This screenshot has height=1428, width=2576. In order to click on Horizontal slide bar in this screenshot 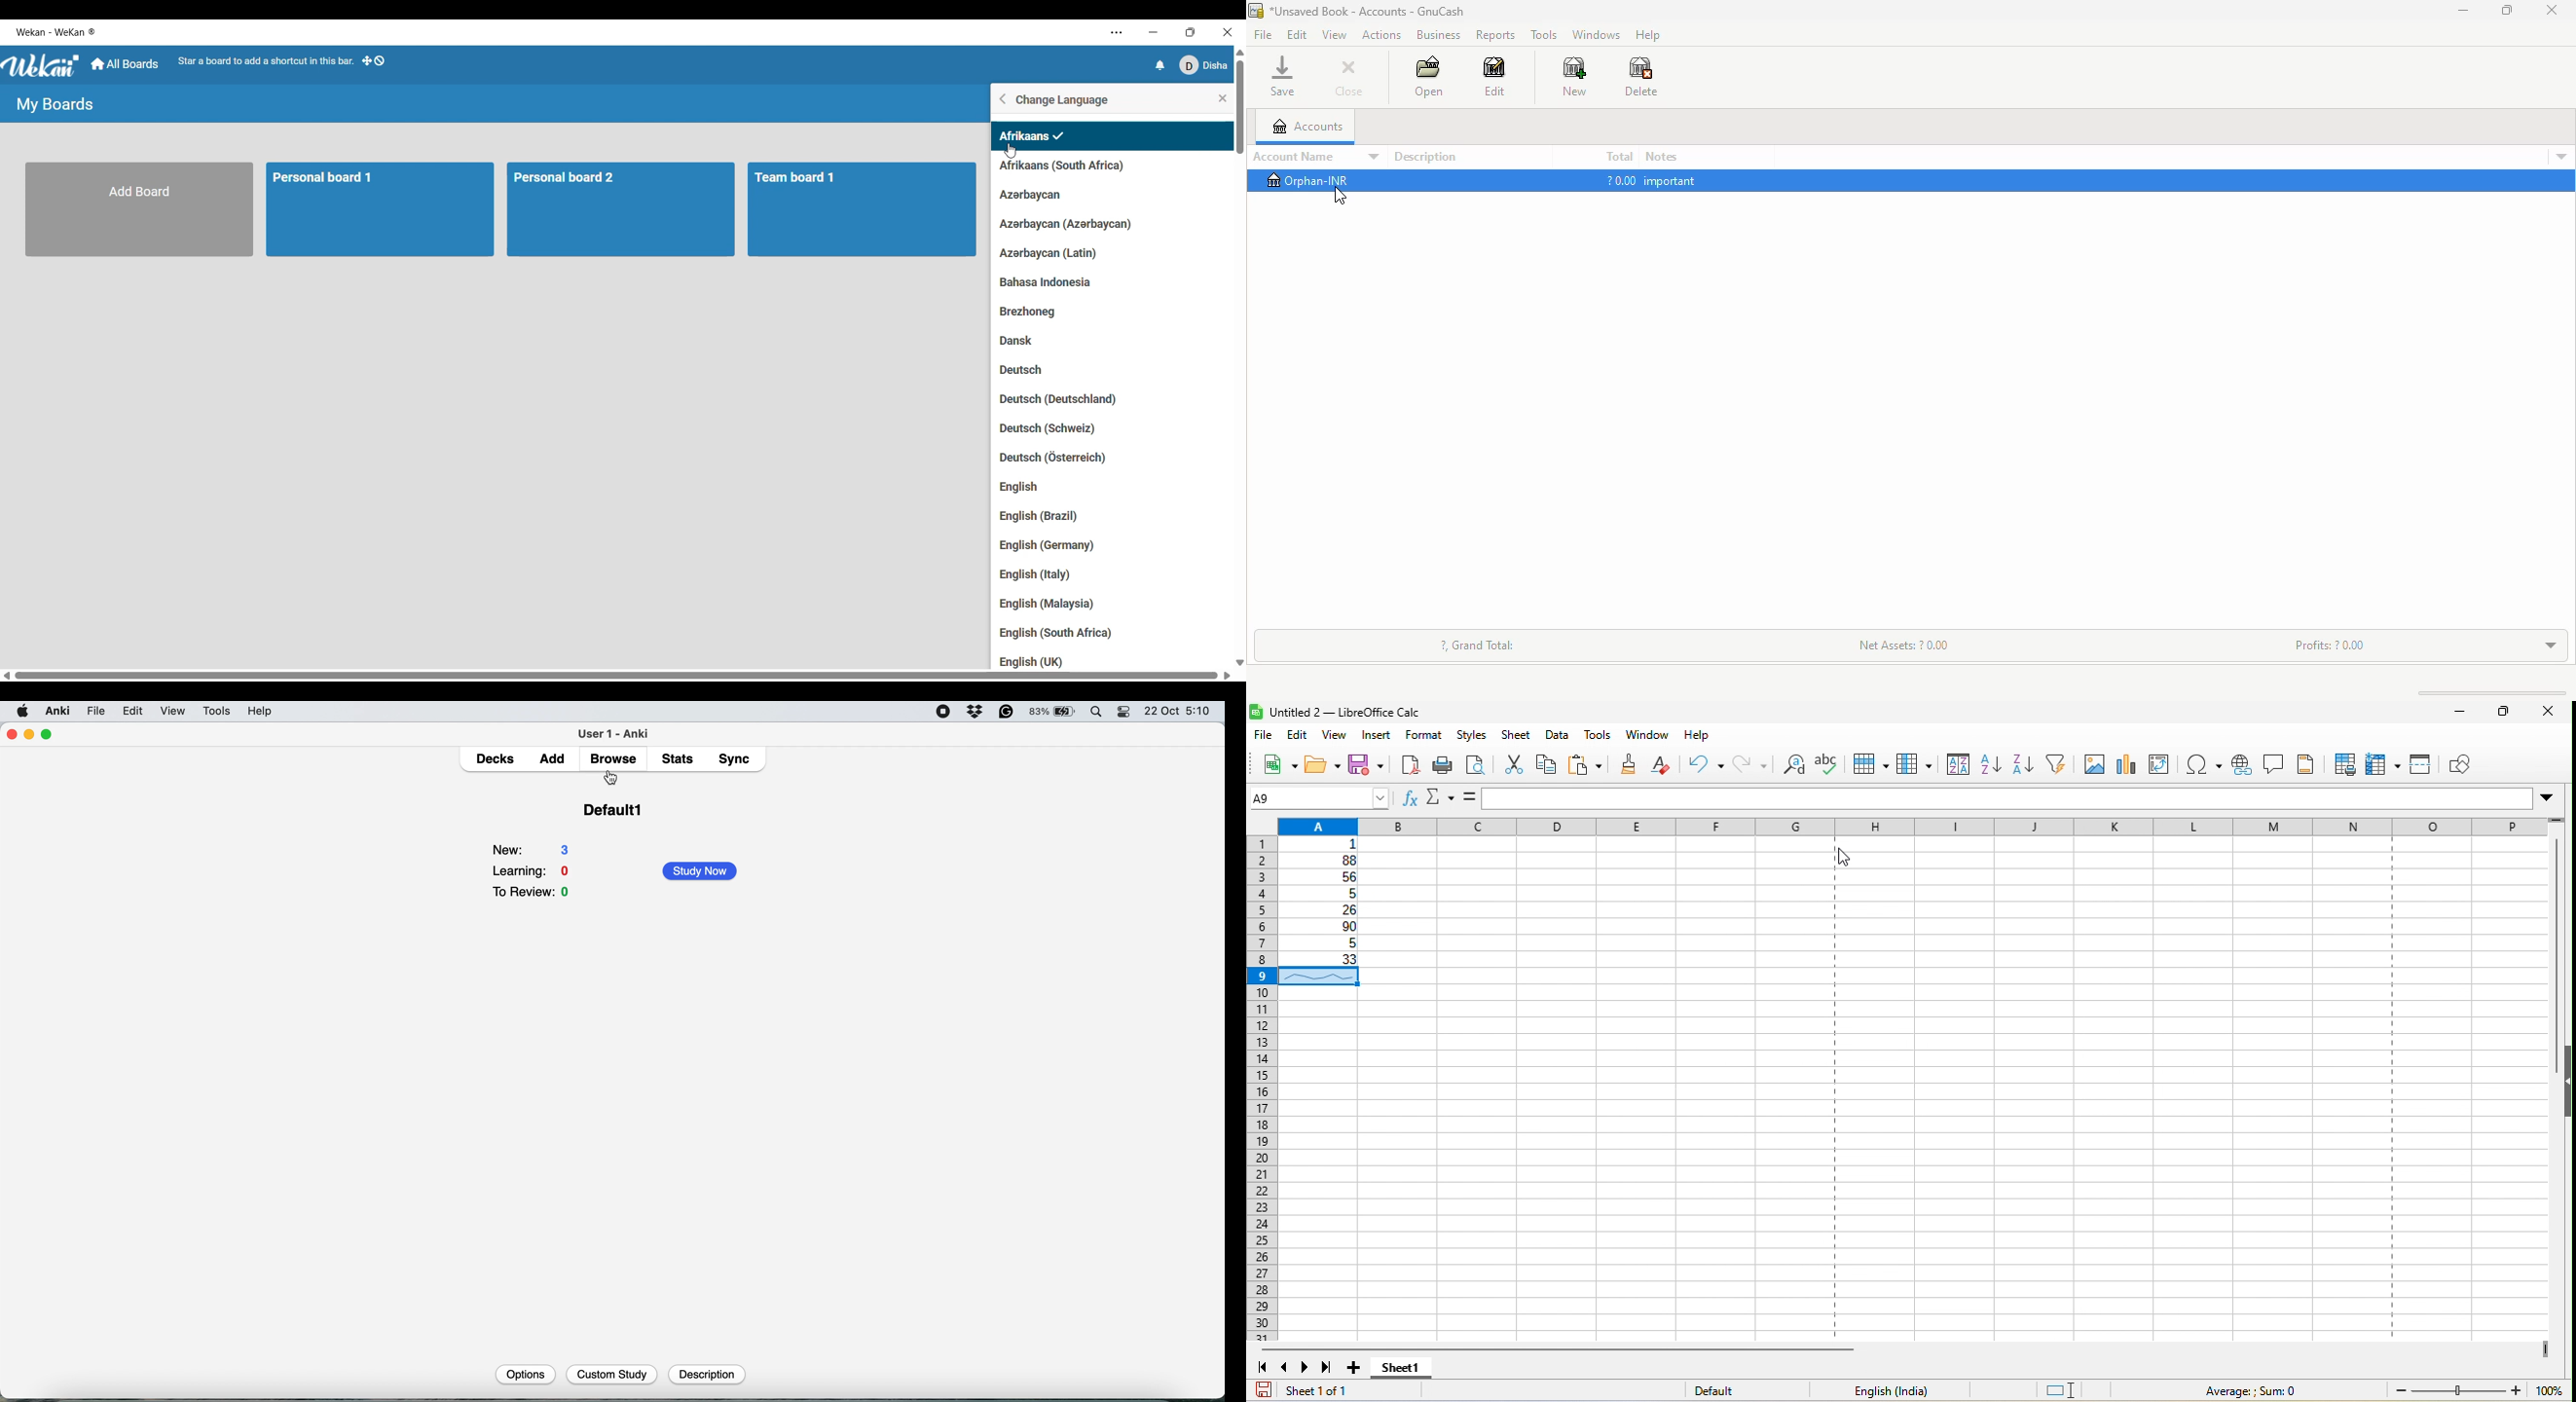, I will do `click(617, 674)`.